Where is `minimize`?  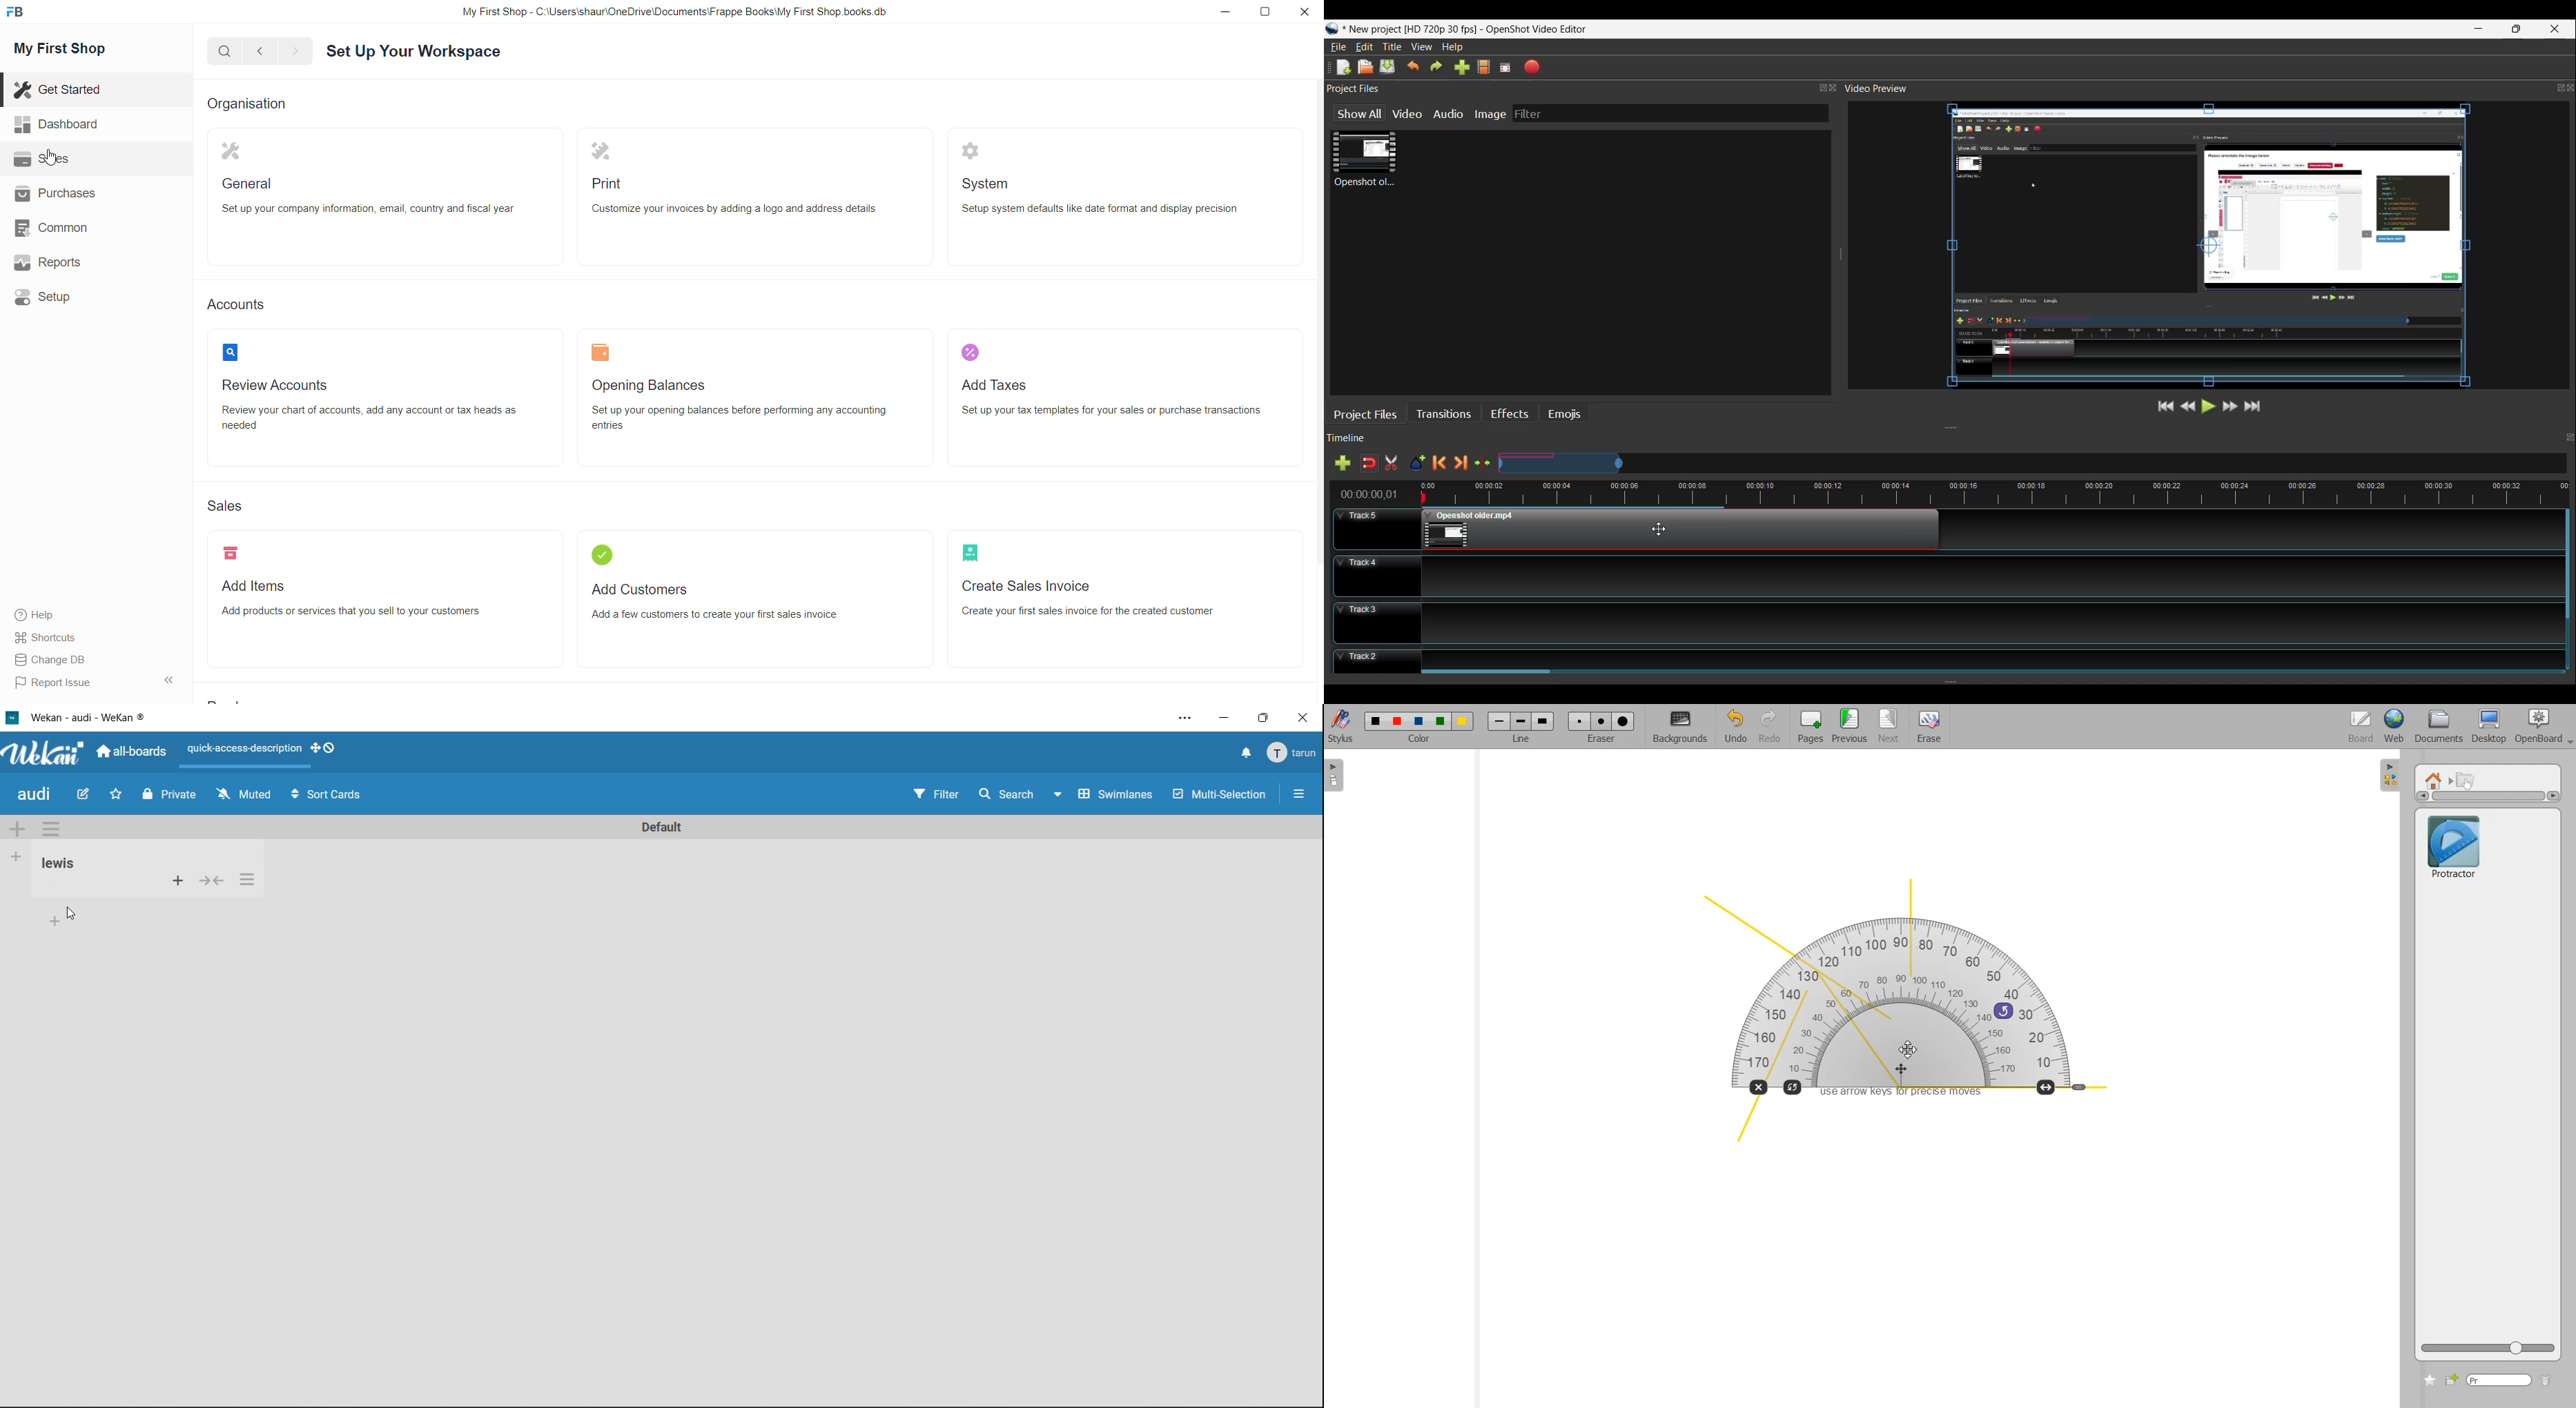 minimize is located at coordinates (1231, 17).